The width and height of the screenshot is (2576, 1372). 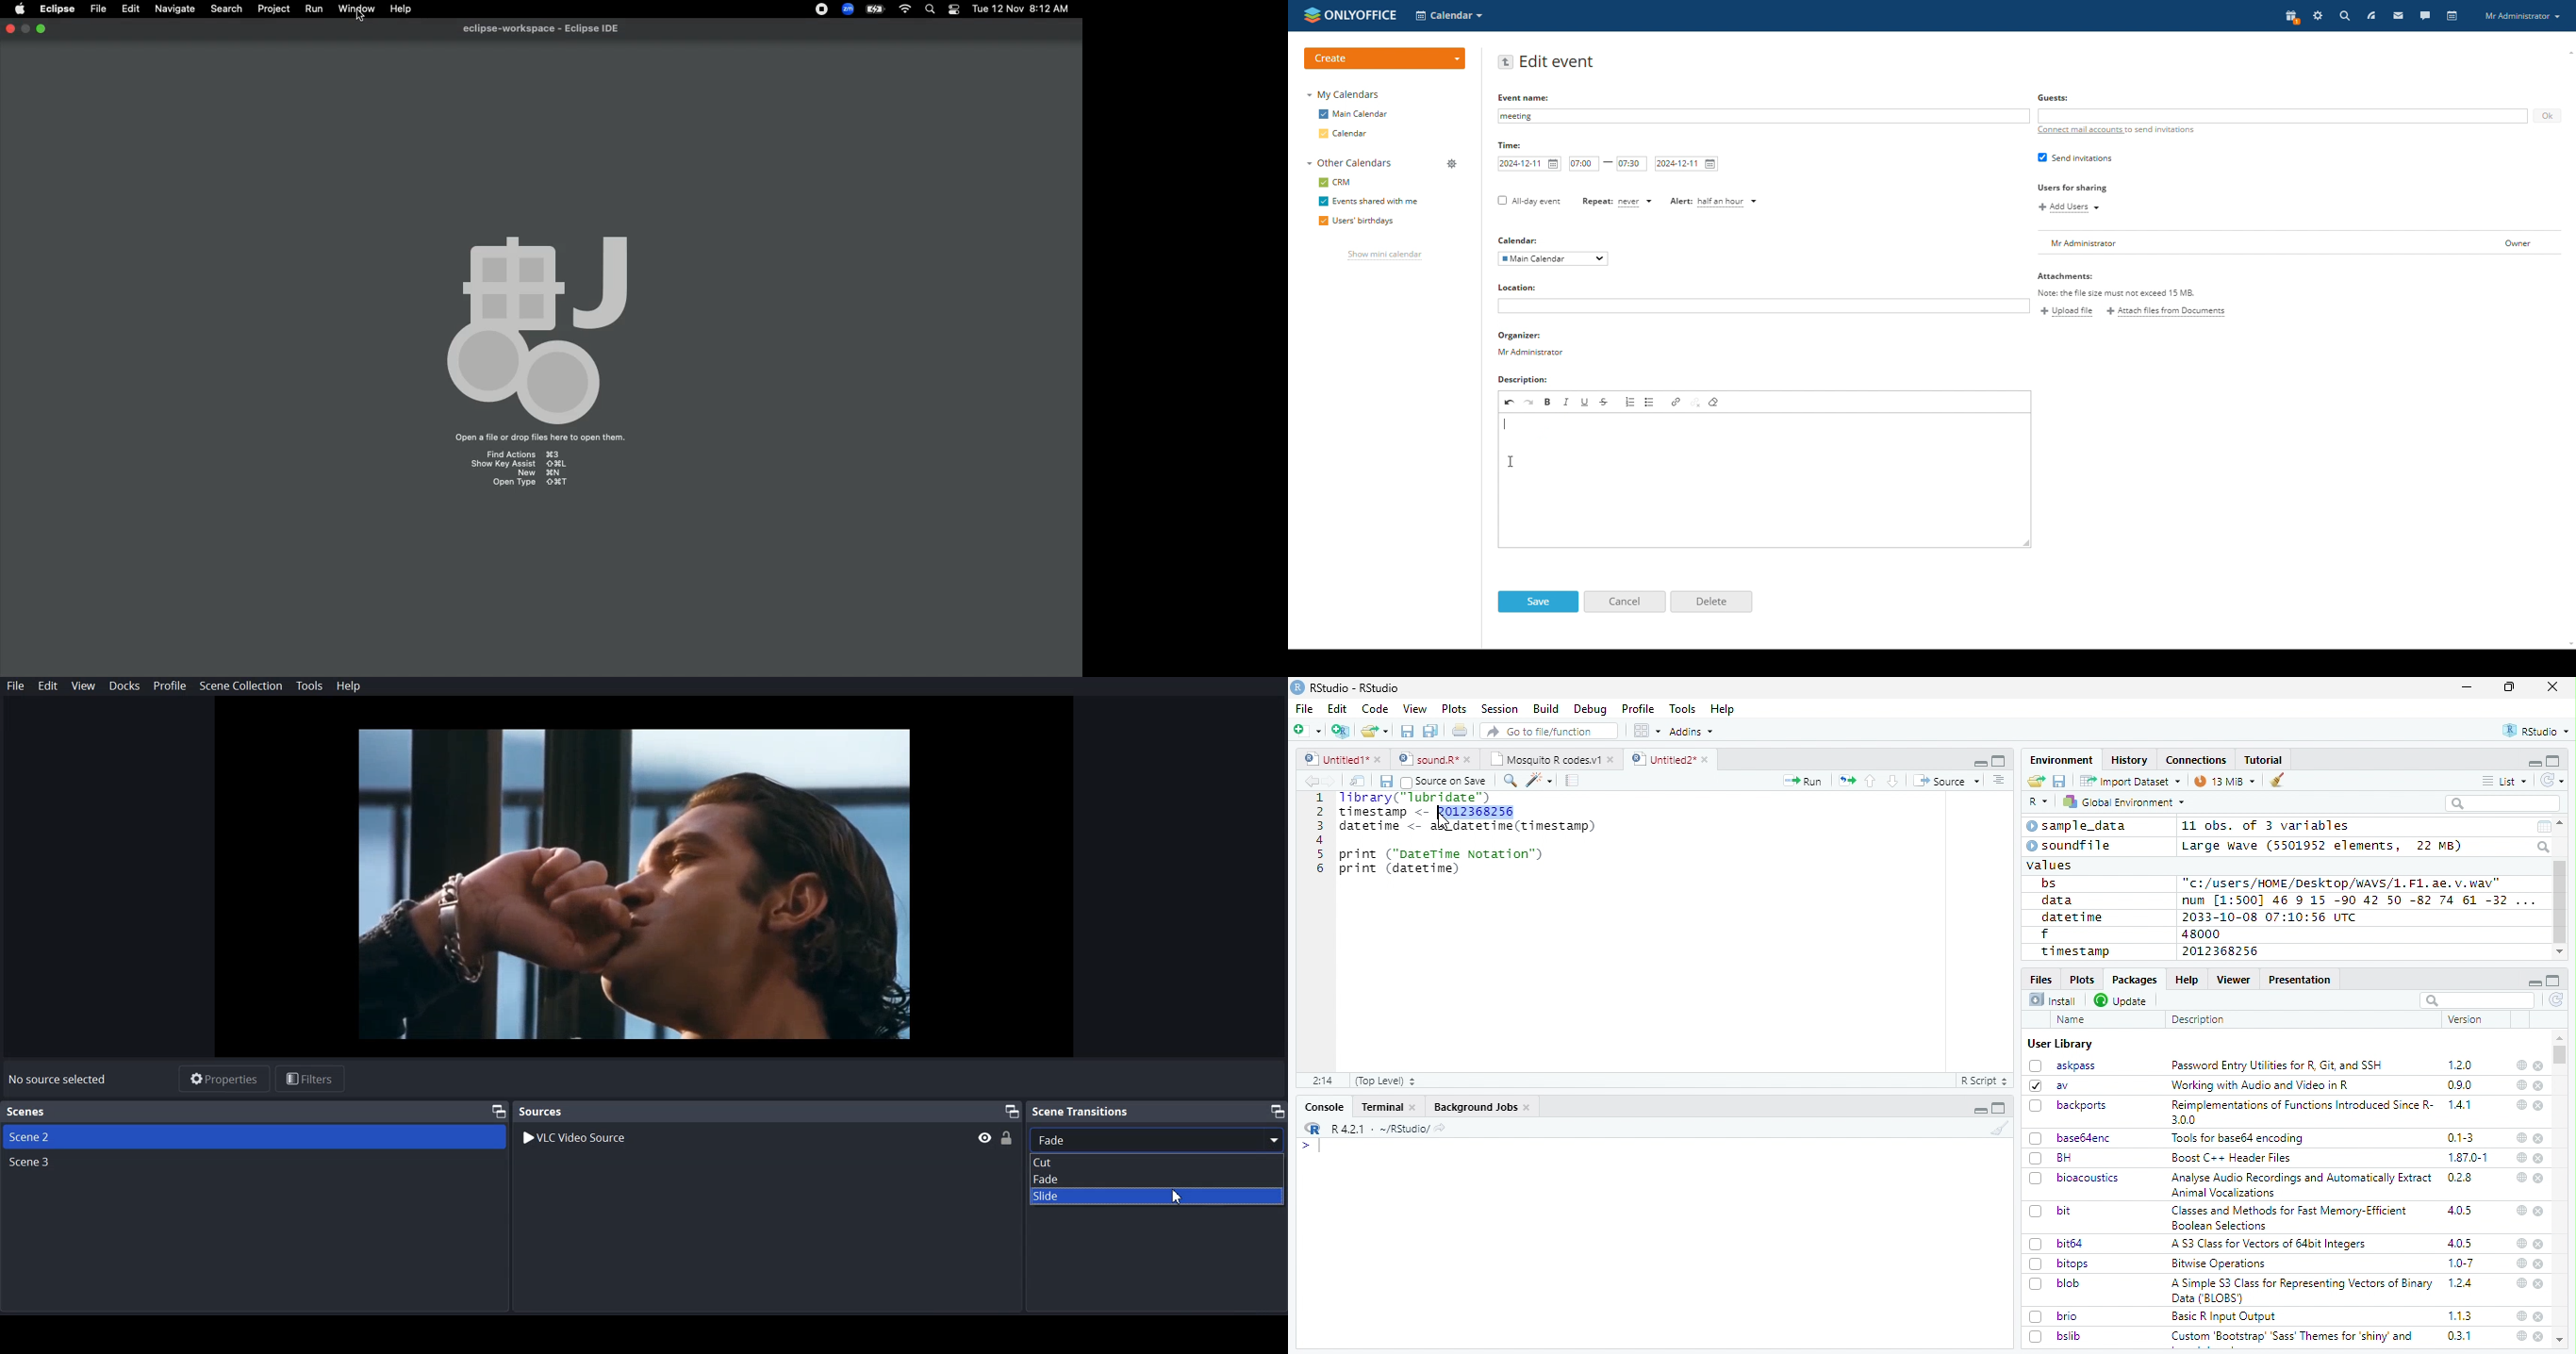 I want to click on Scene, so click(x=33, y=1163).